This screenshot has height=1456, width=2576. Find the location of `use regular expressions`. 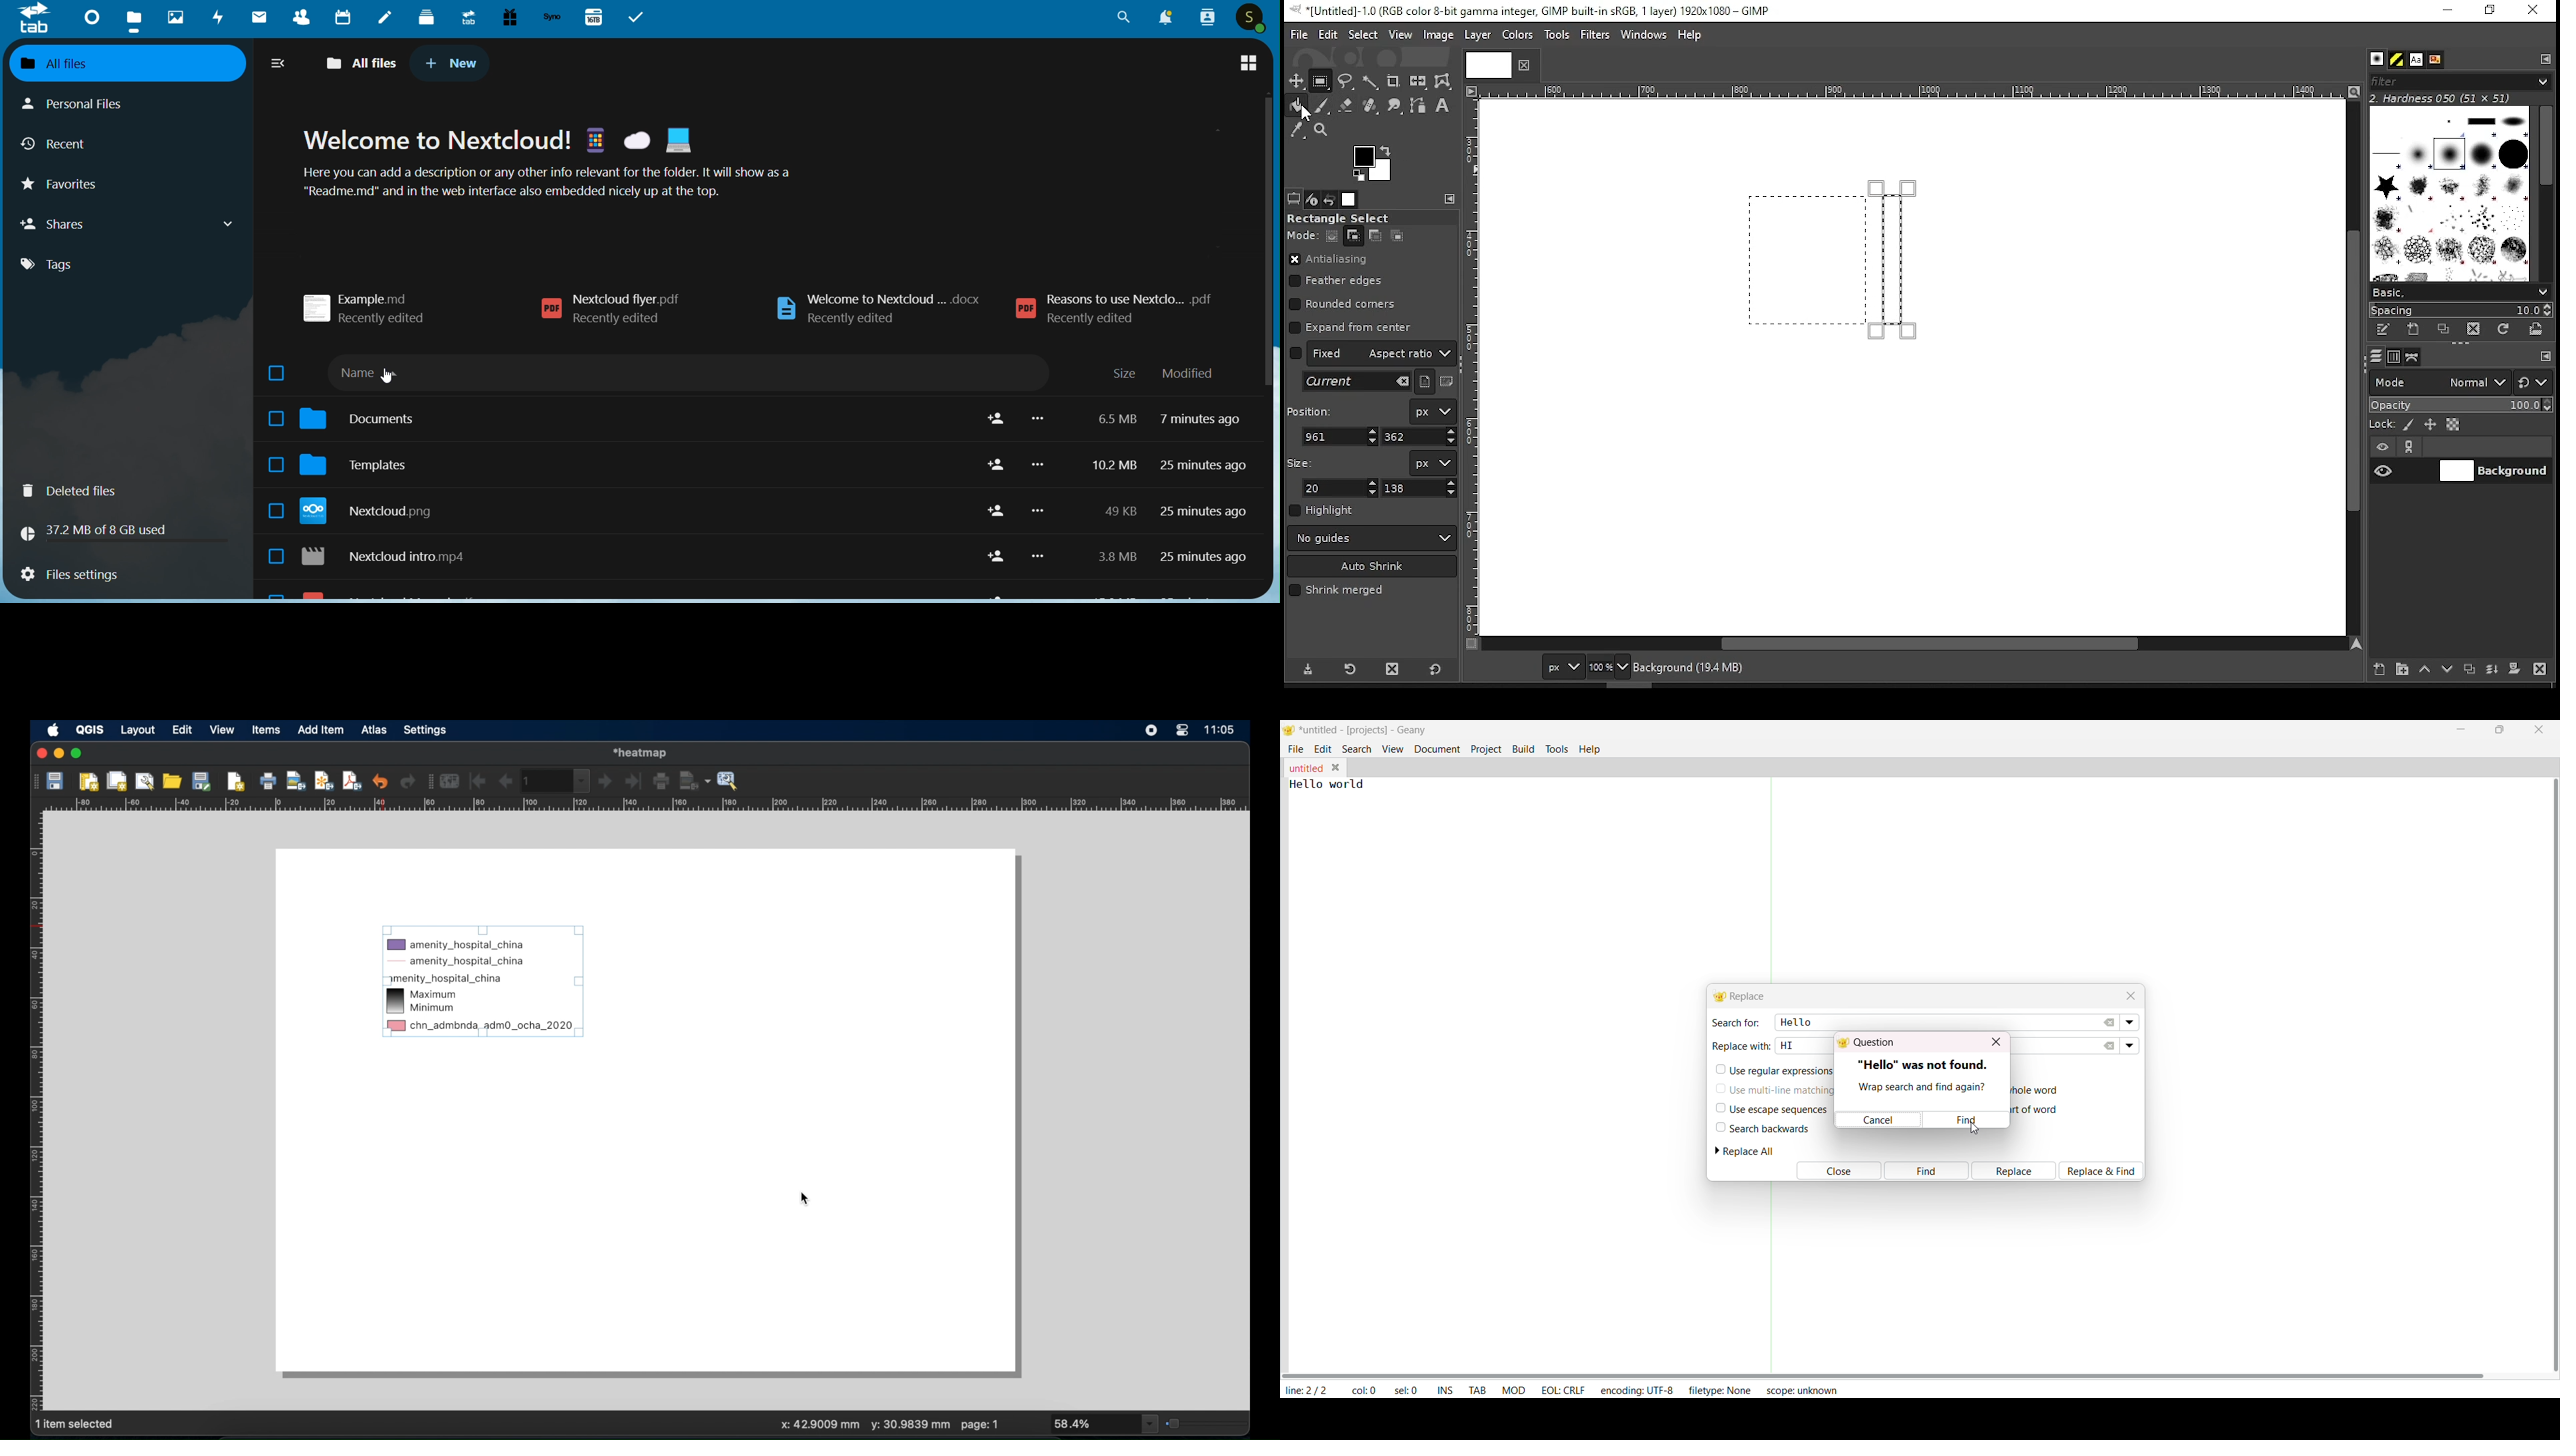

use regular expressions is located at coordinates (1776, 1071).